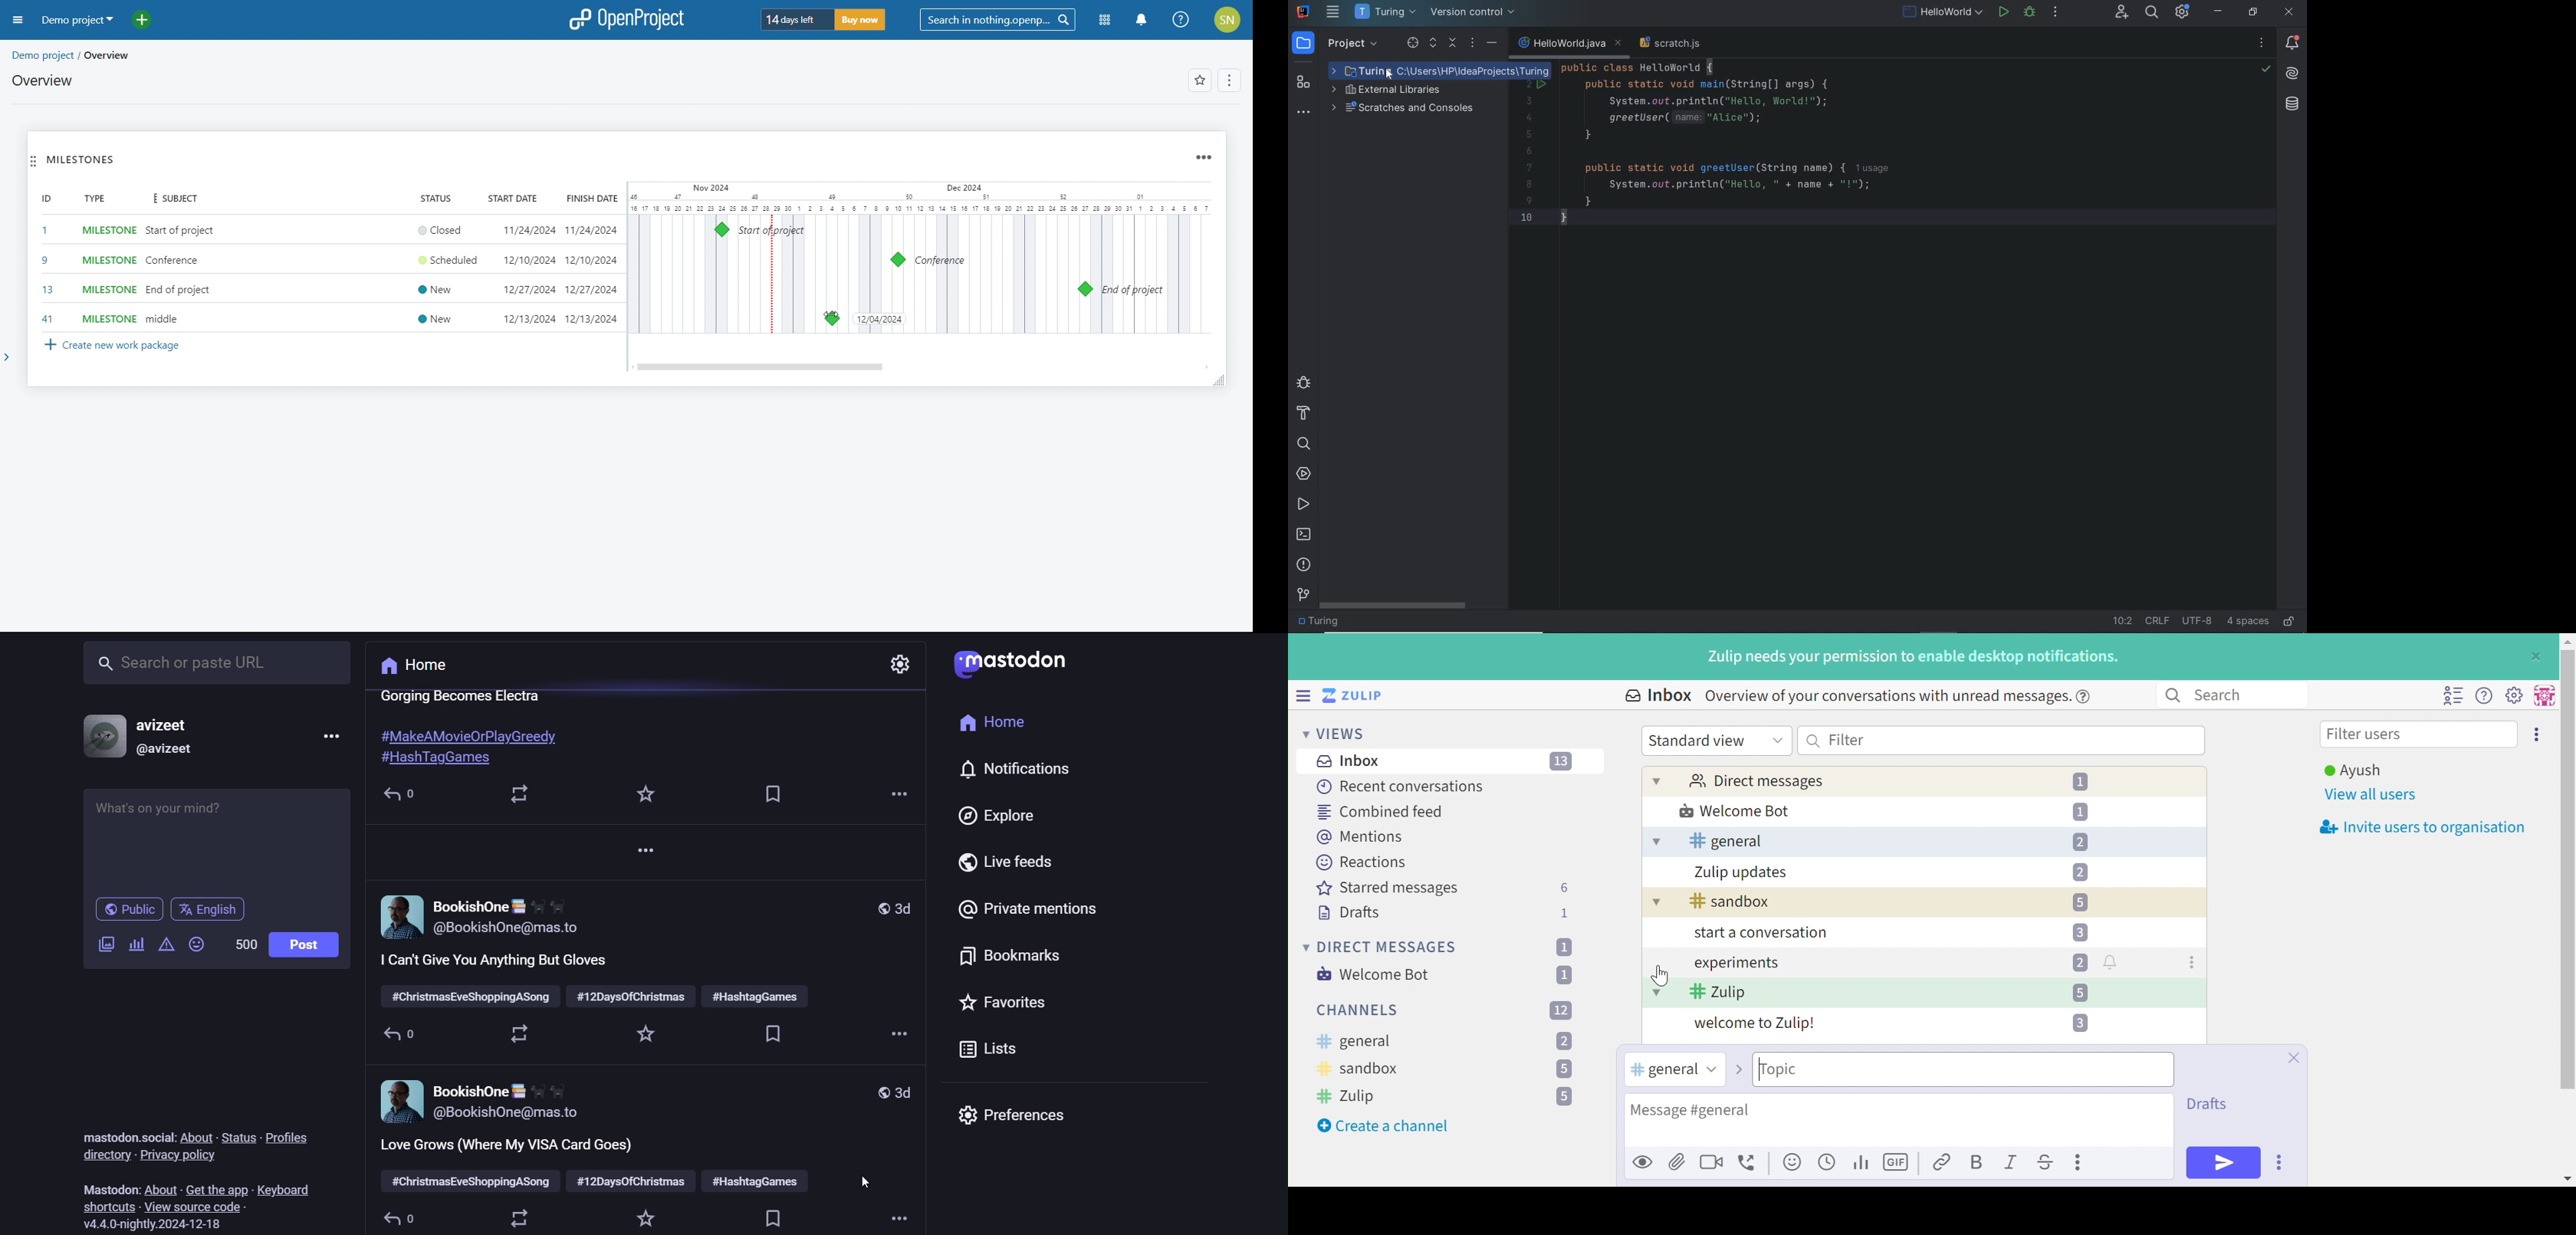 This screenshot has width=2576, height=1260. Describe the element at coordinates (105, 944) in the screenshot. I see `image/video` at that location.